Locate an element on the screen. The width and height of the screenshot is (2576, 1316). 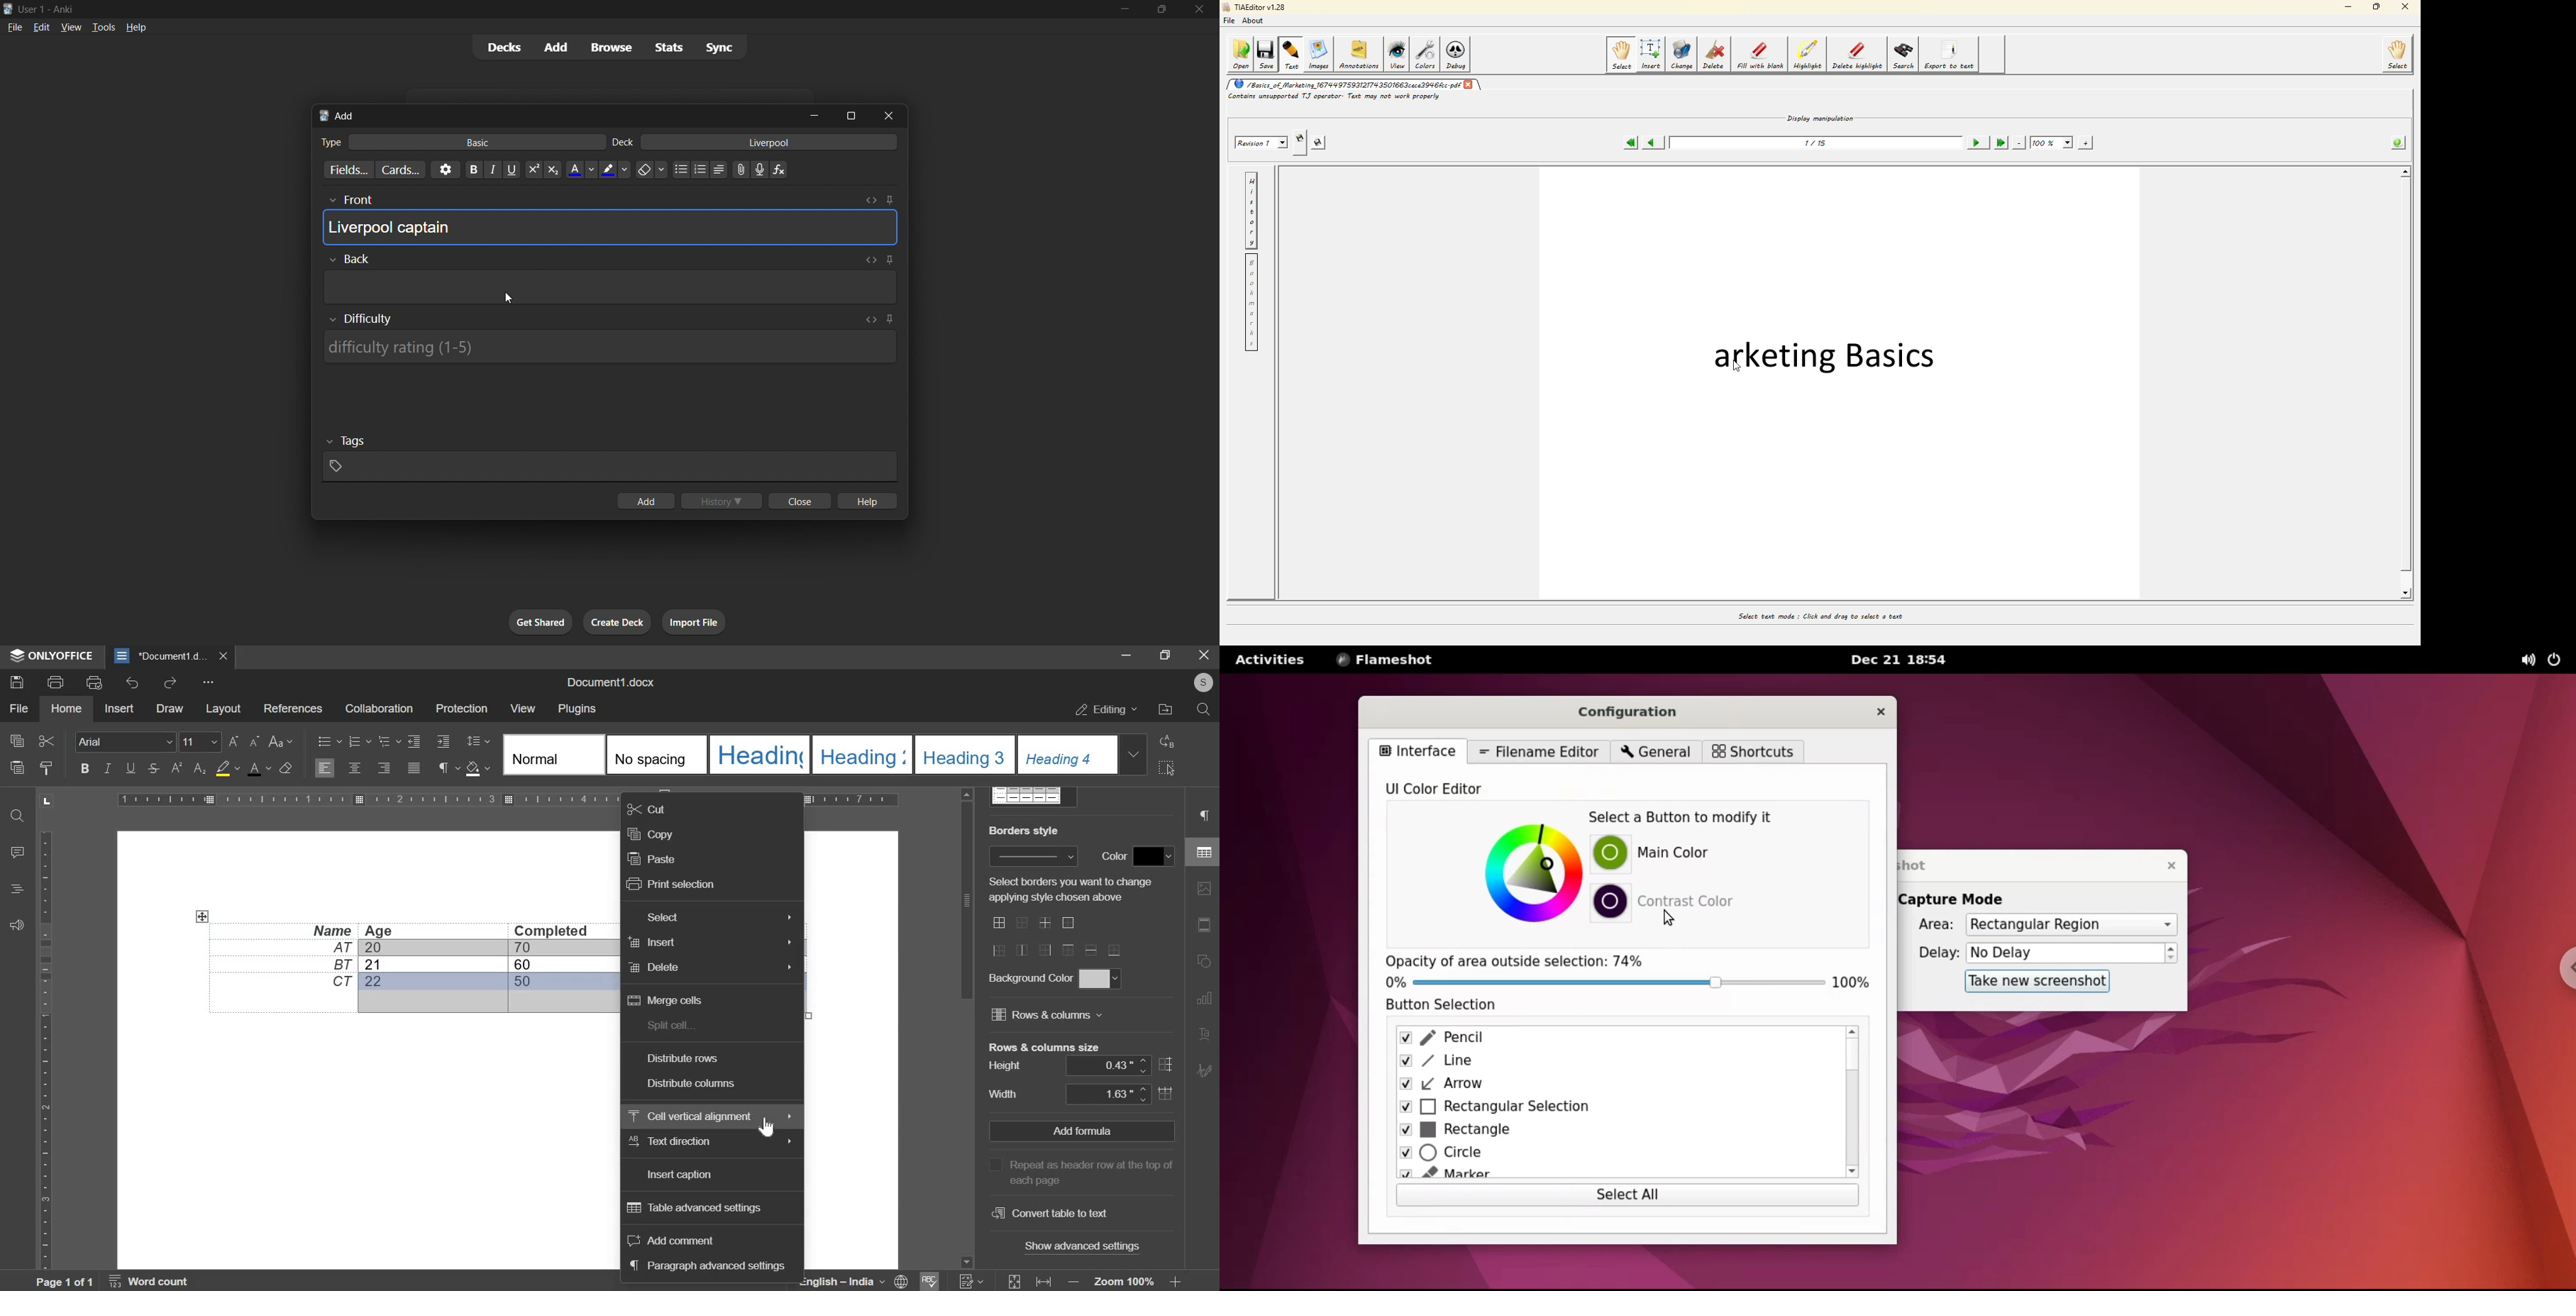
add is located at coordinates (557, 48).